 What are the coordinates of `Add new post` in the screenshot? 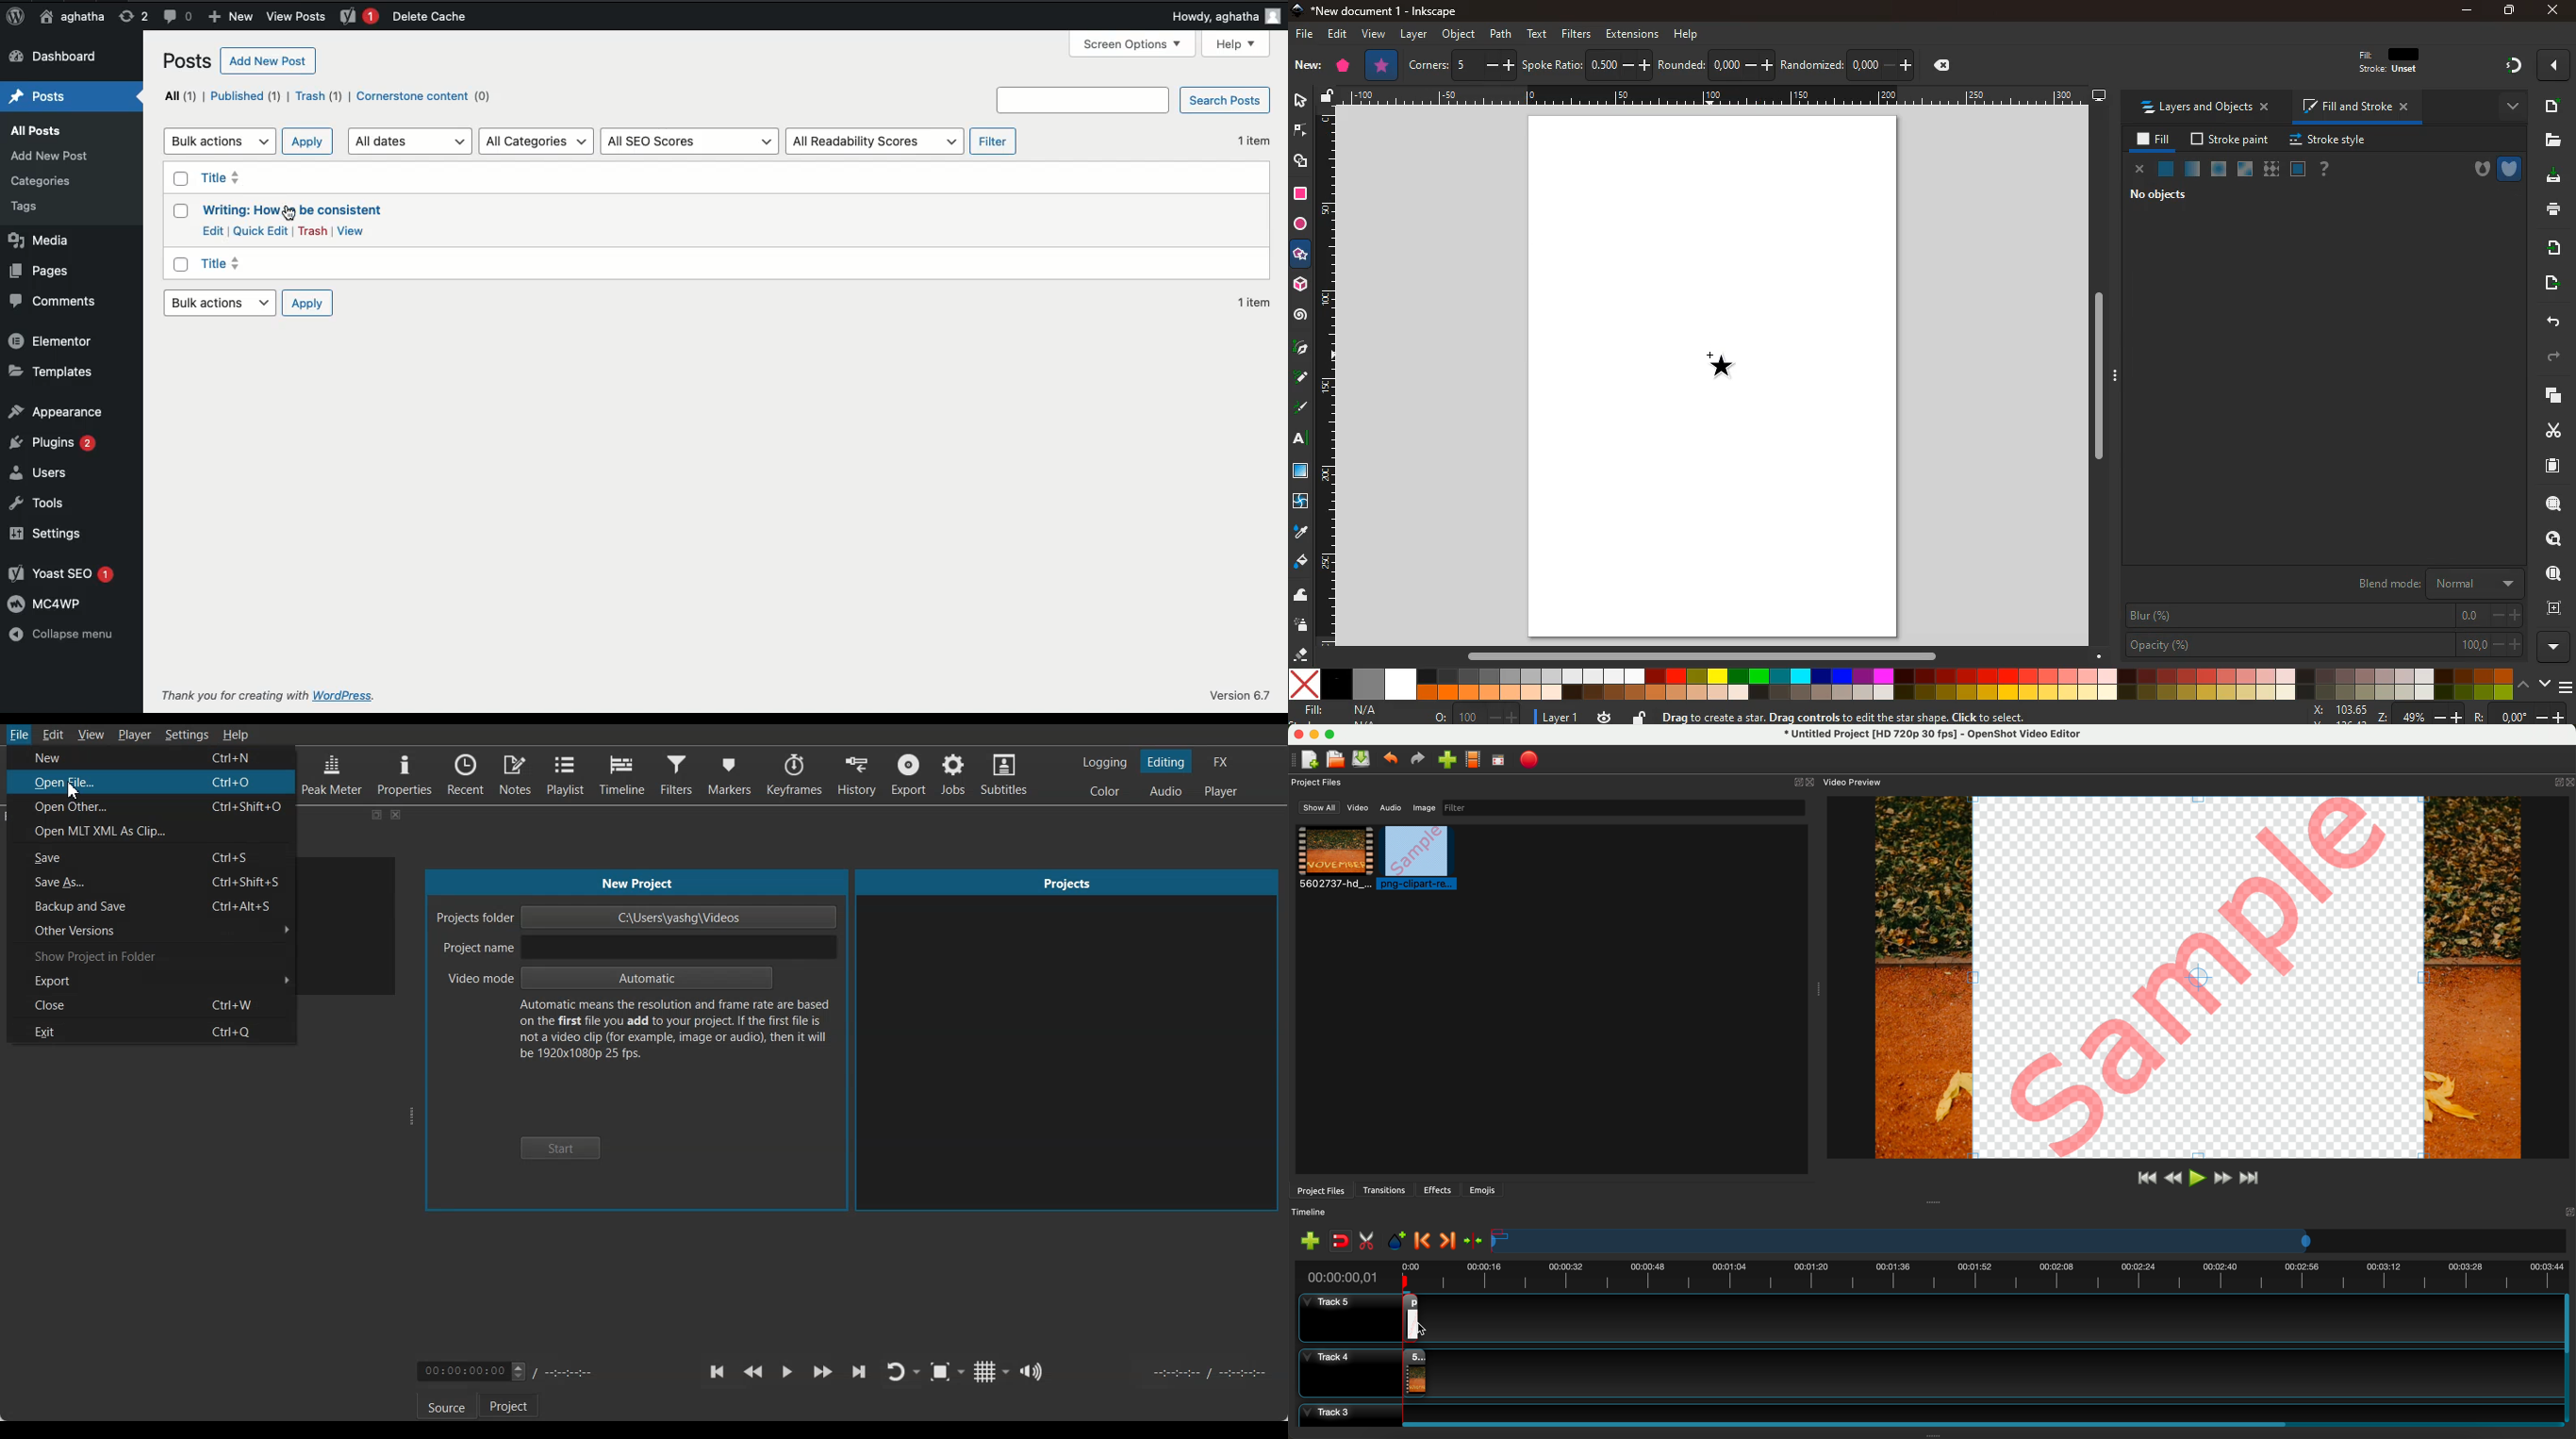 It's located at (267, 60).